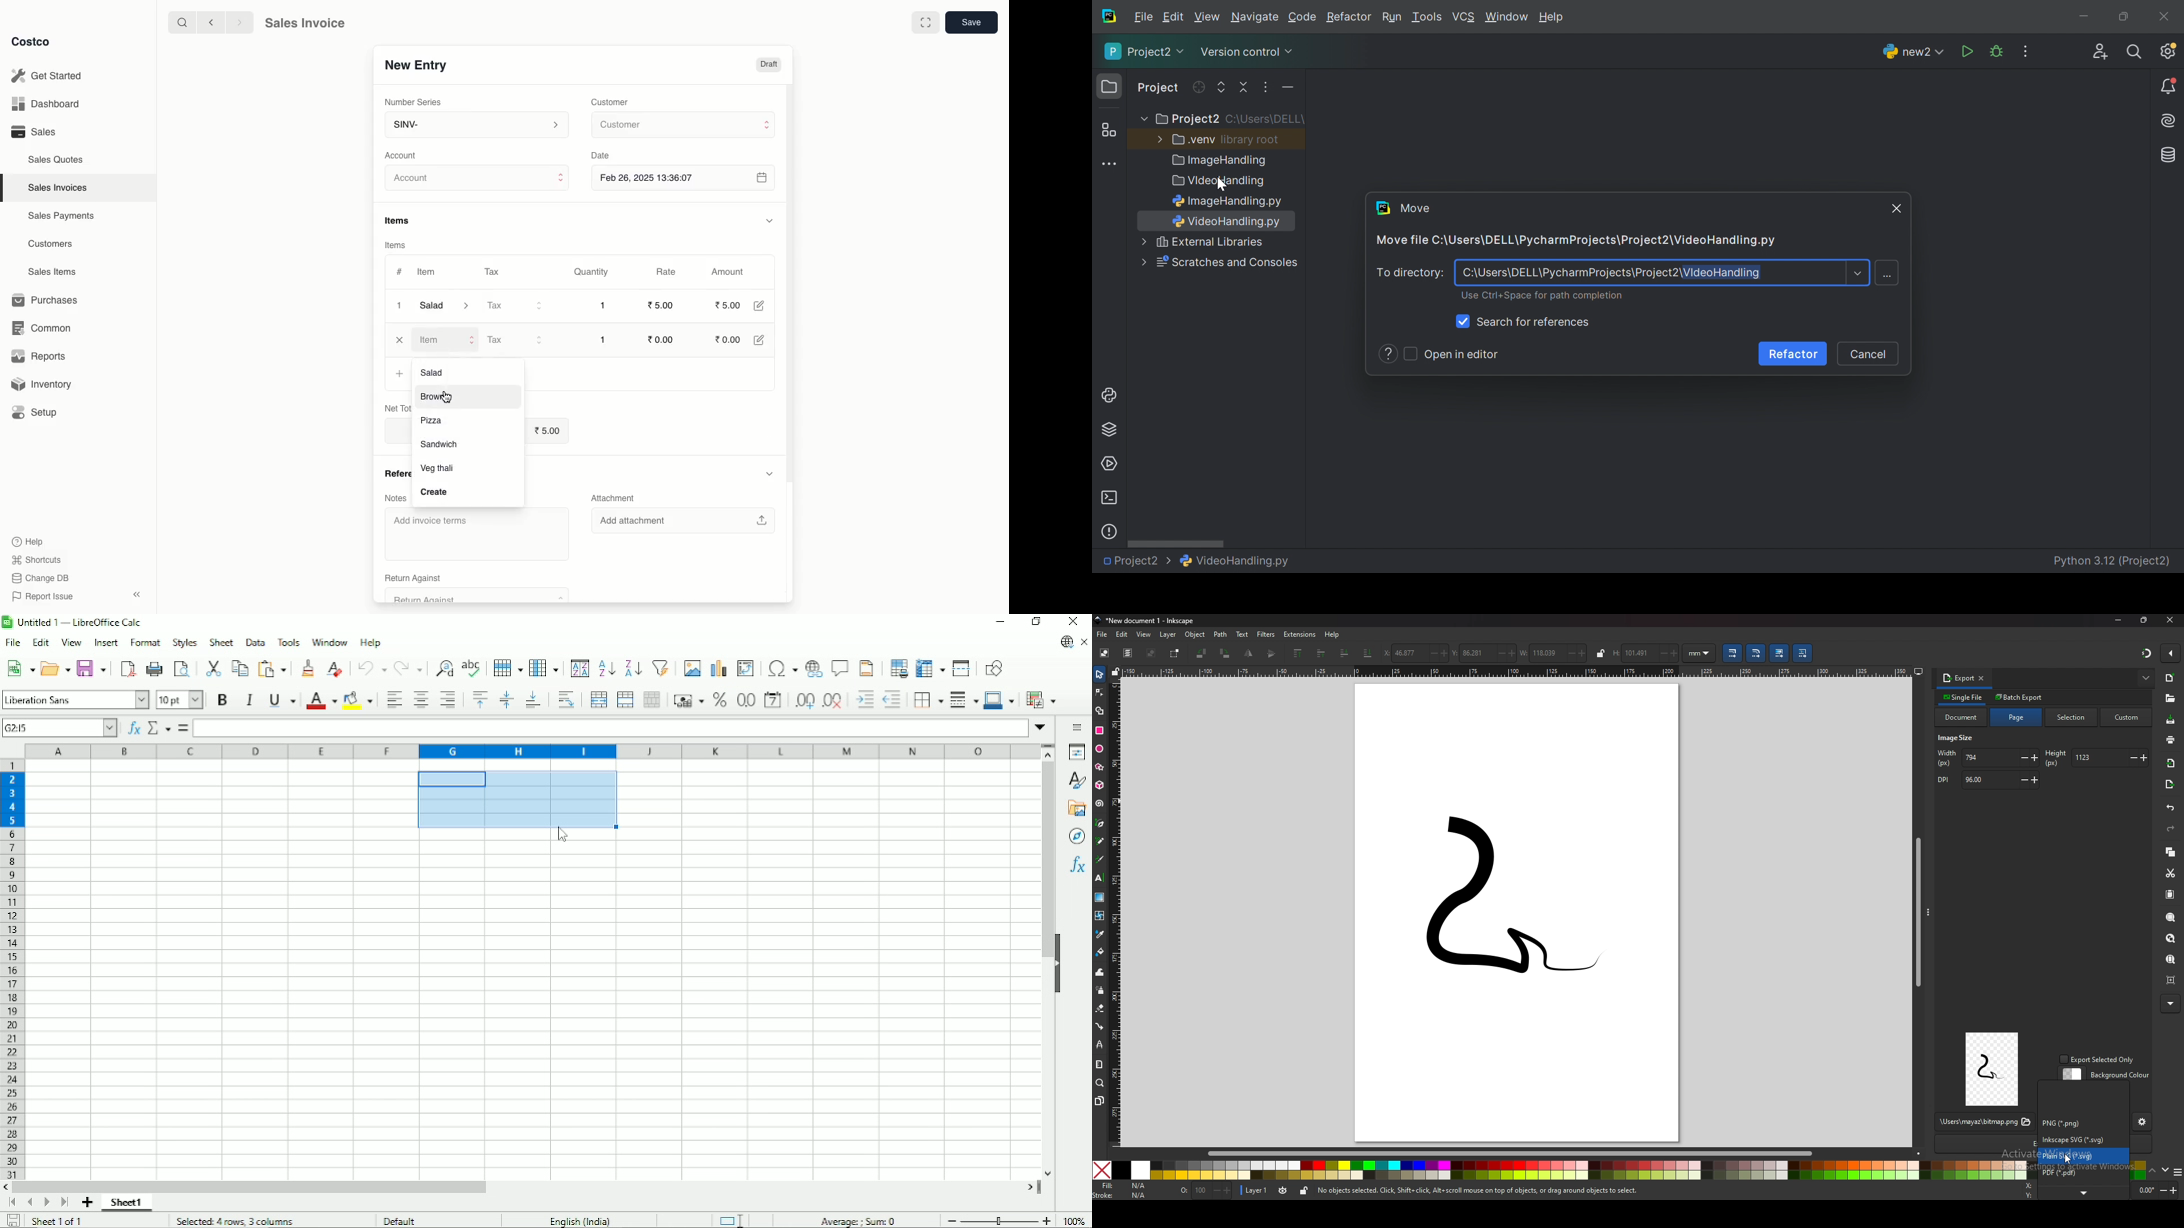 This screenshot has width=2184, height=1232. I want to click on SINV-, so click(476, 126).